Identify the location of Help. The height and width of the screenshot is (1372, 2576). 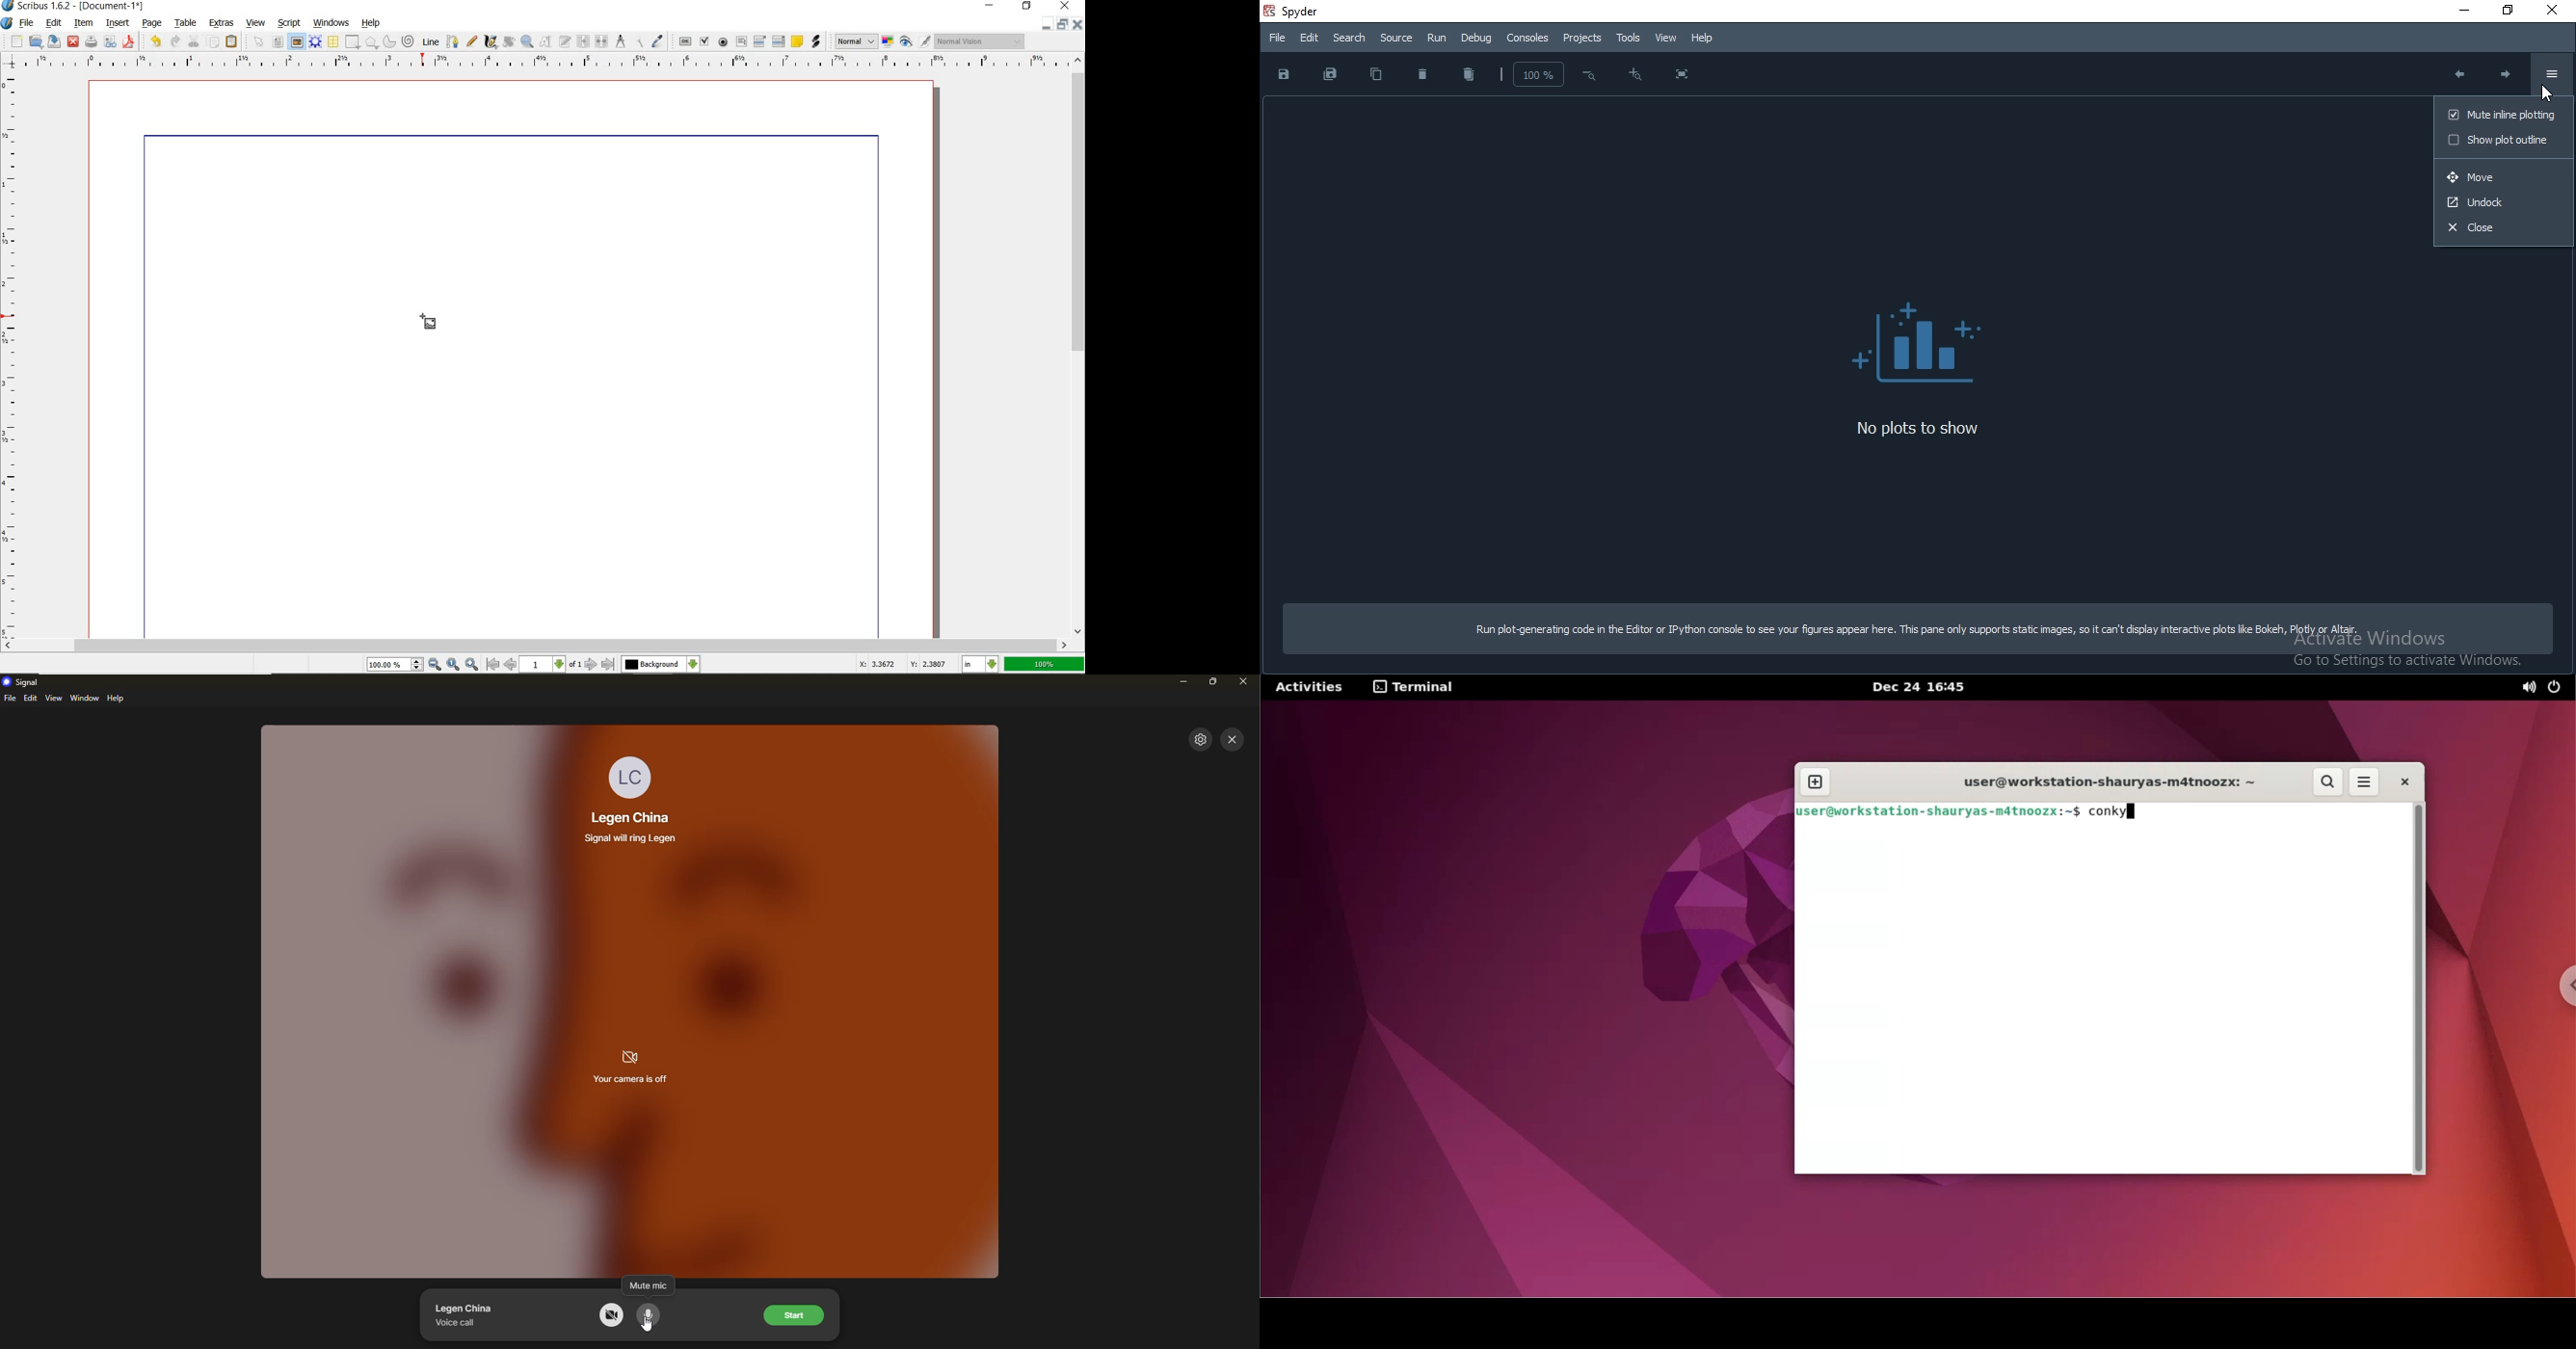
(1703, 38).